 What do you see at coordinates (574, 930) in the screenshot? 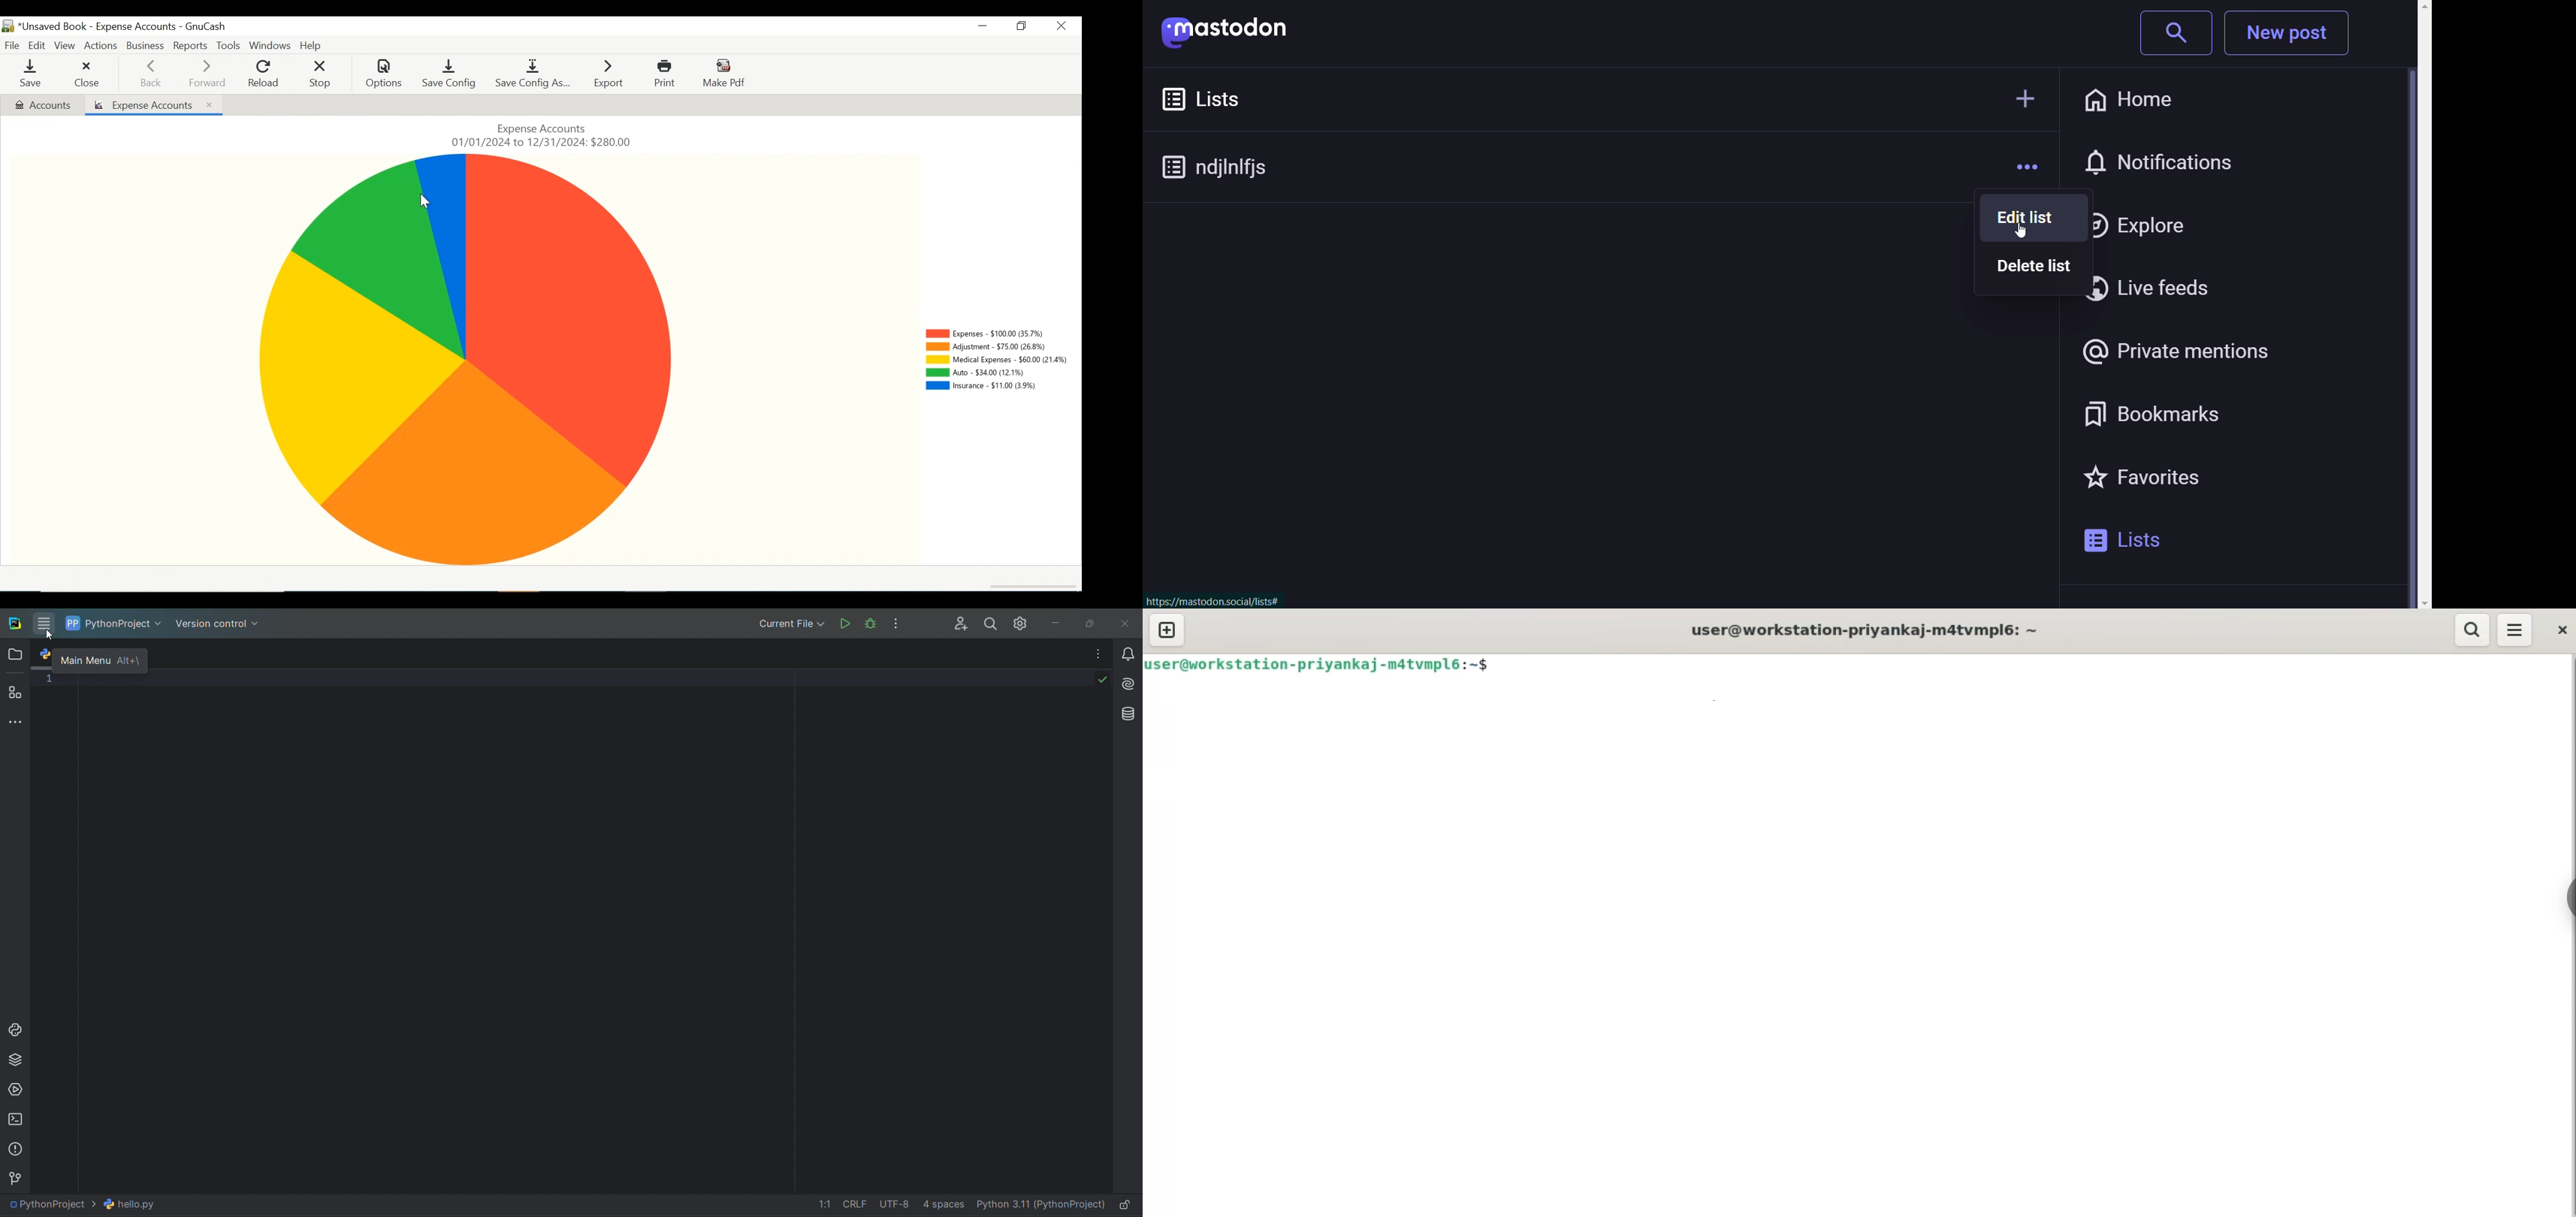
I see `code editor` at bounding box center [574, 930].